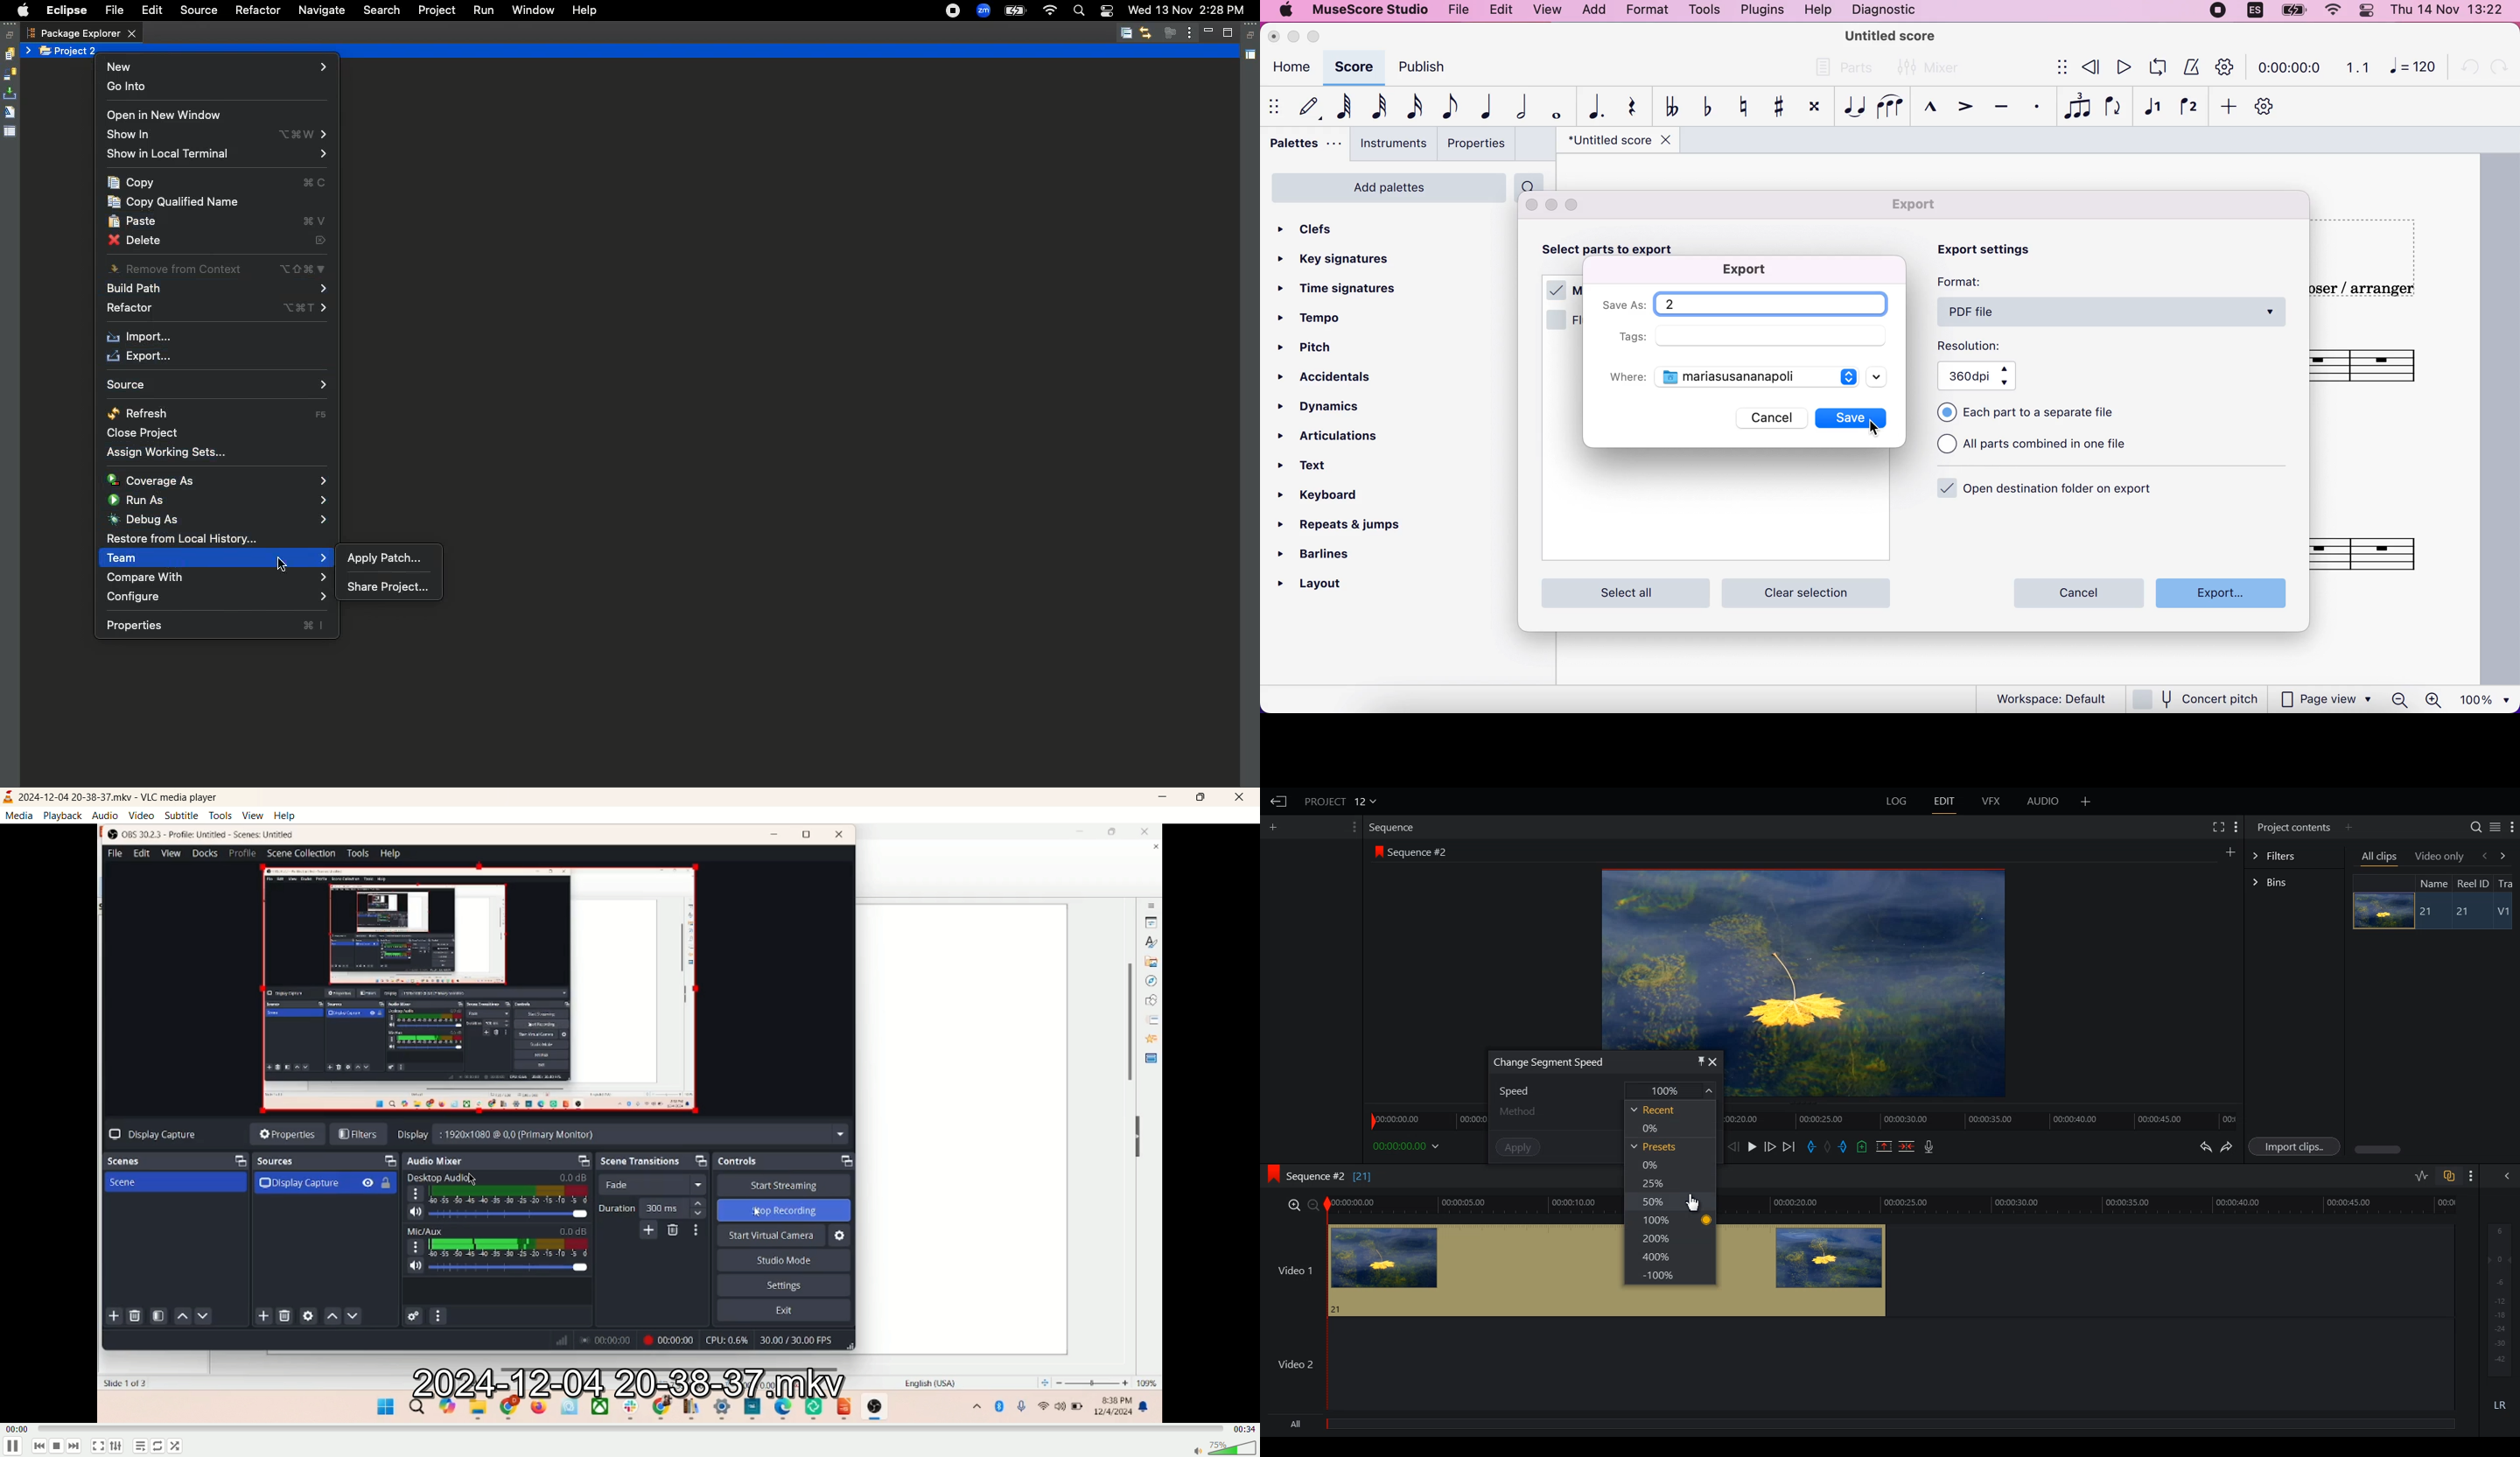 The width and height of the screenshot is (2520, 1484). What do you see at coordinates (2155, 68) in the screenshot?
I see `playback loop` at bounding box center [2155, 68].